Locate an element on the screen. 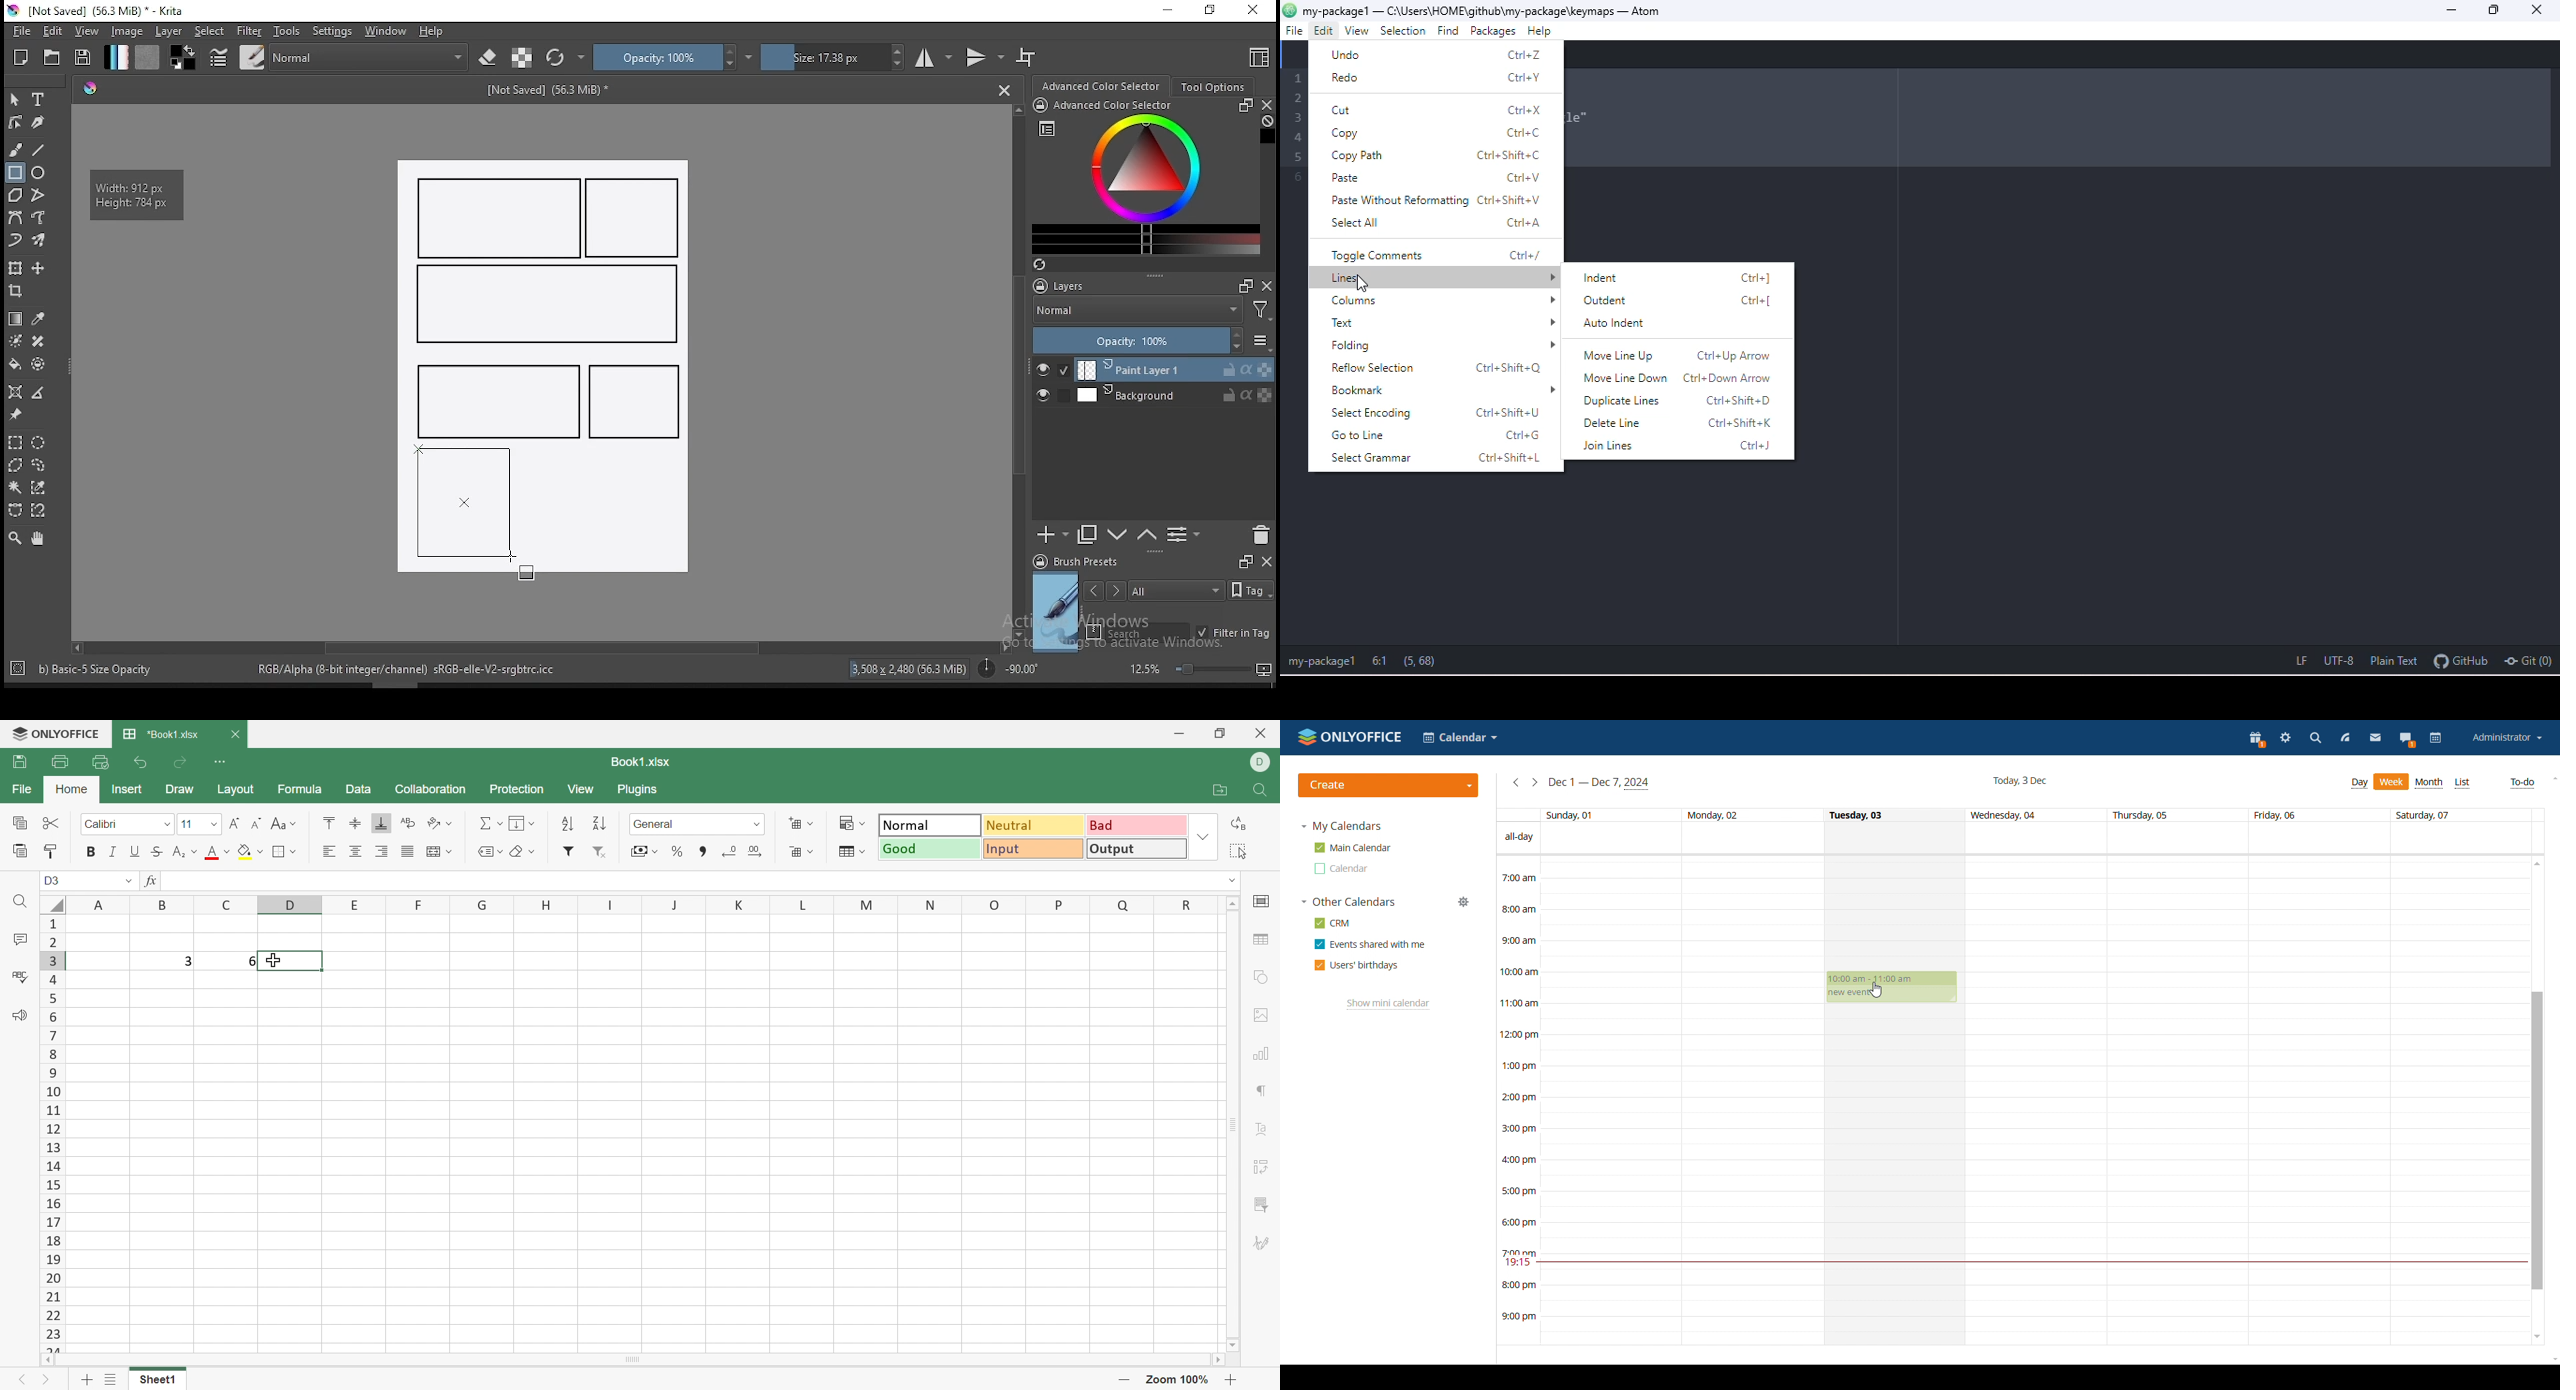 The height and width of the screenshot is (1400, 2576). Input is located at coordinates (1033, 848).